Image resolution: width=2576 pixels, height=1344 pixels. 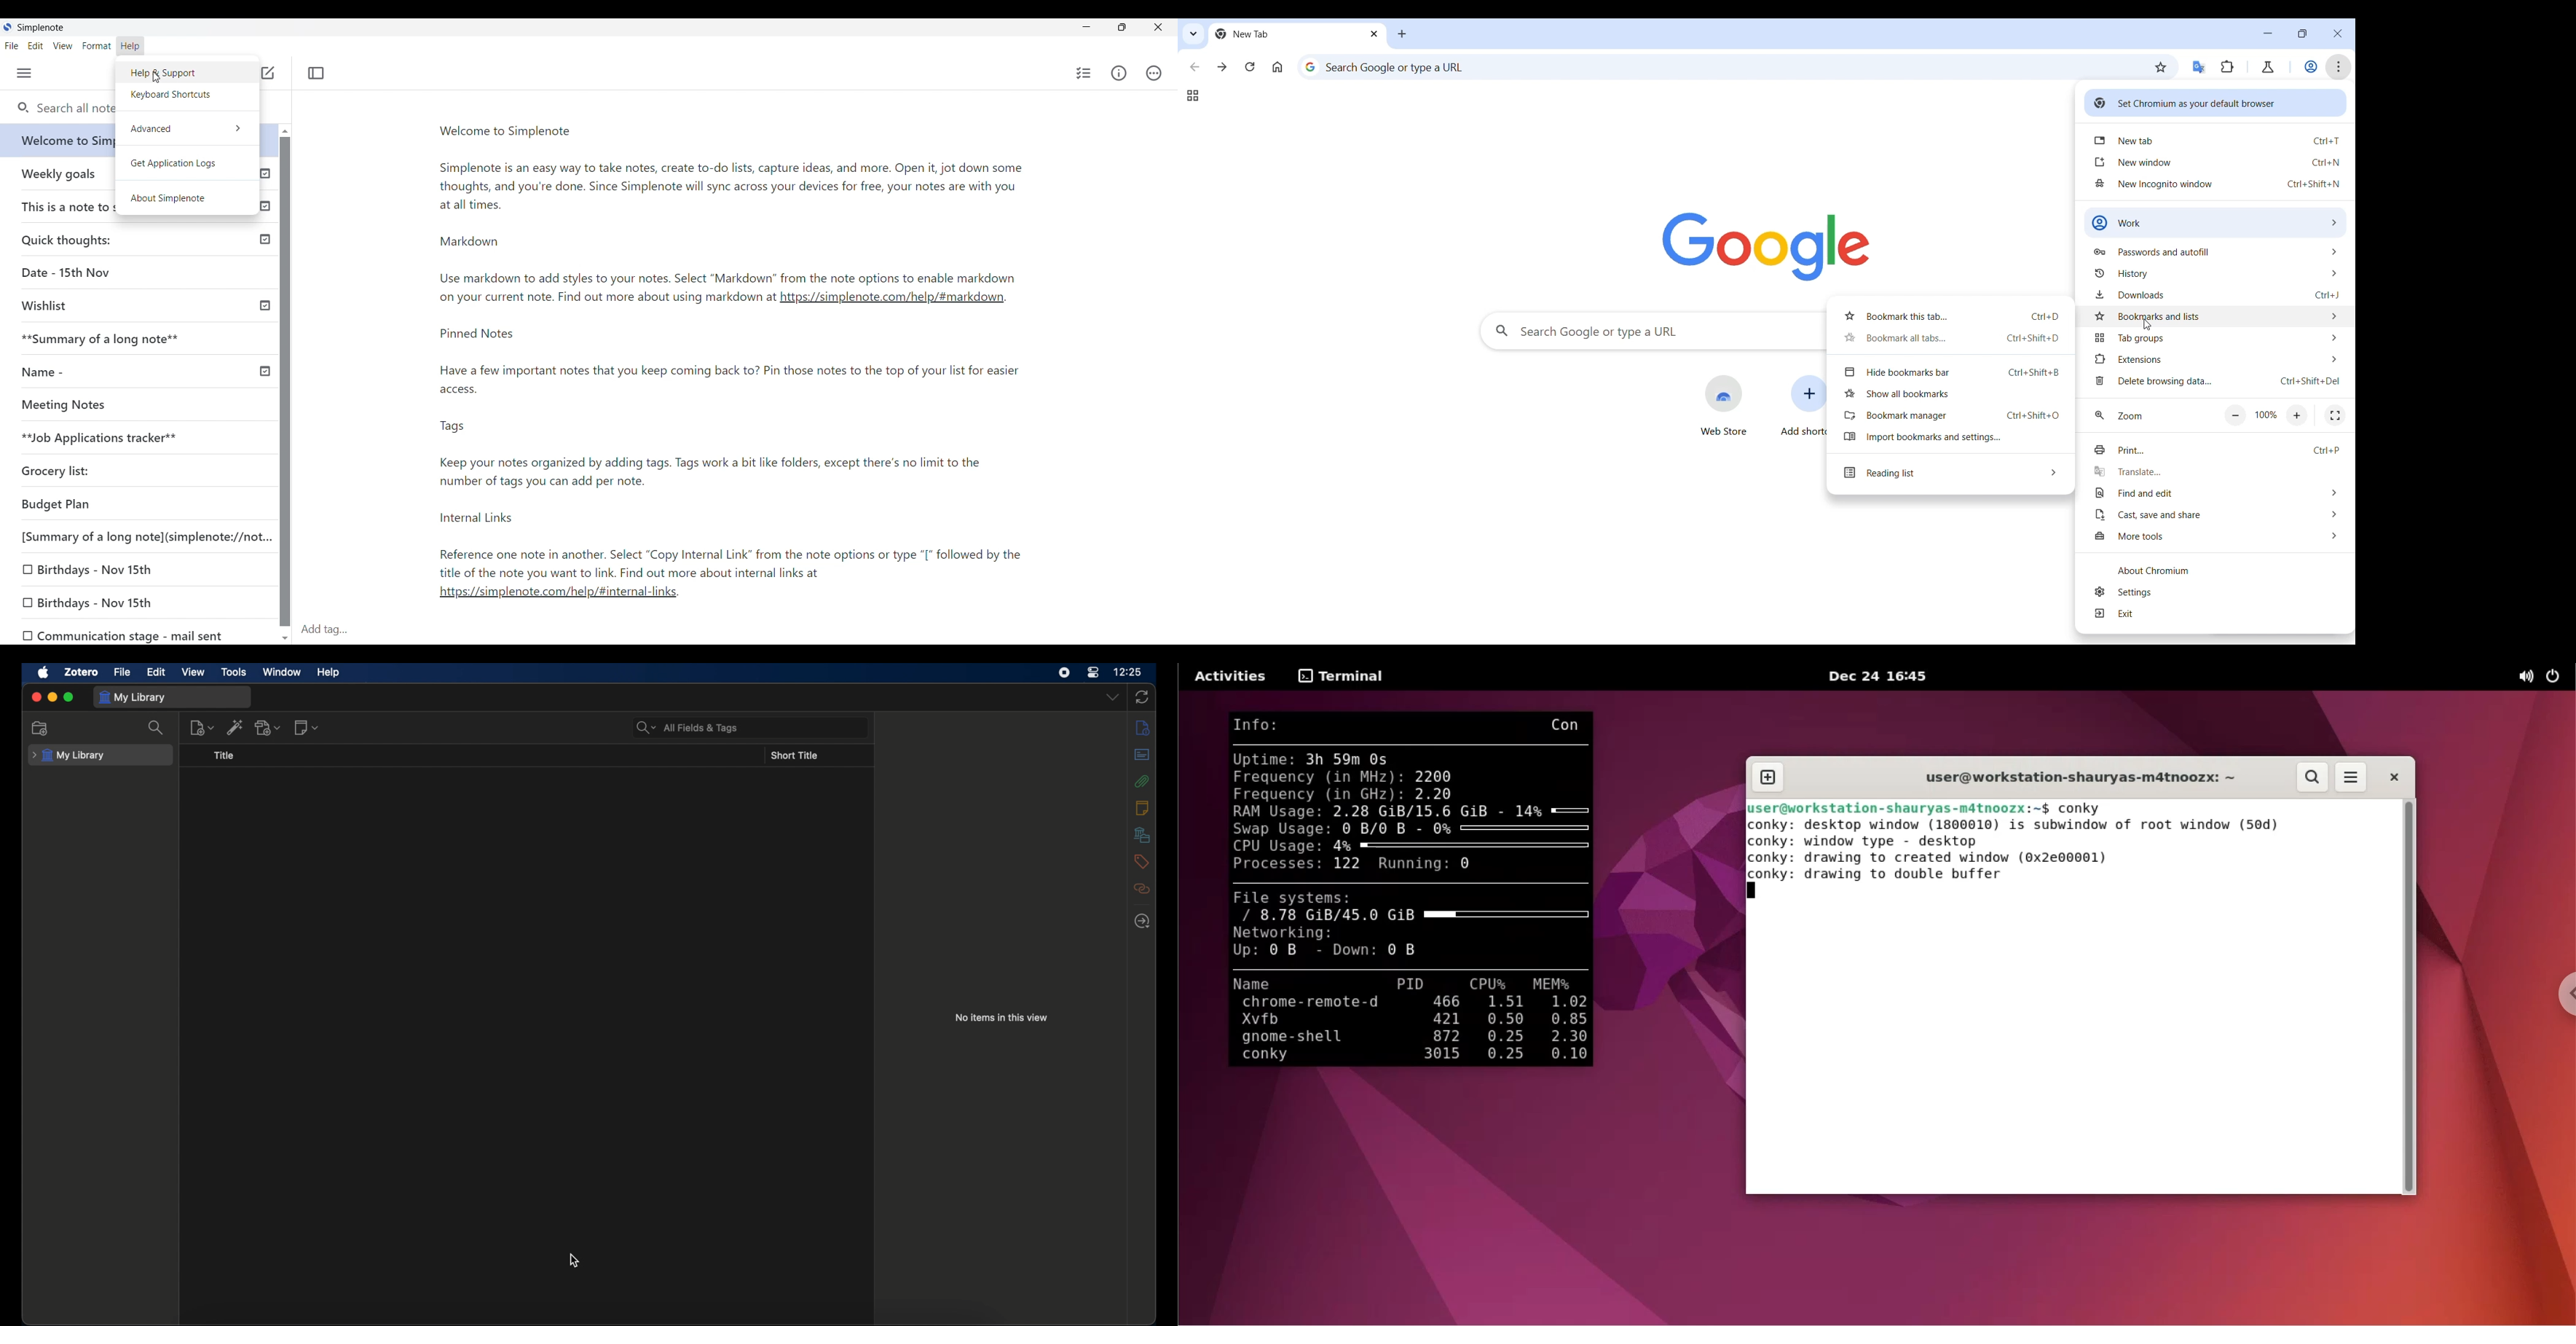 I want to click on Print, so click(x=2215, y=450).